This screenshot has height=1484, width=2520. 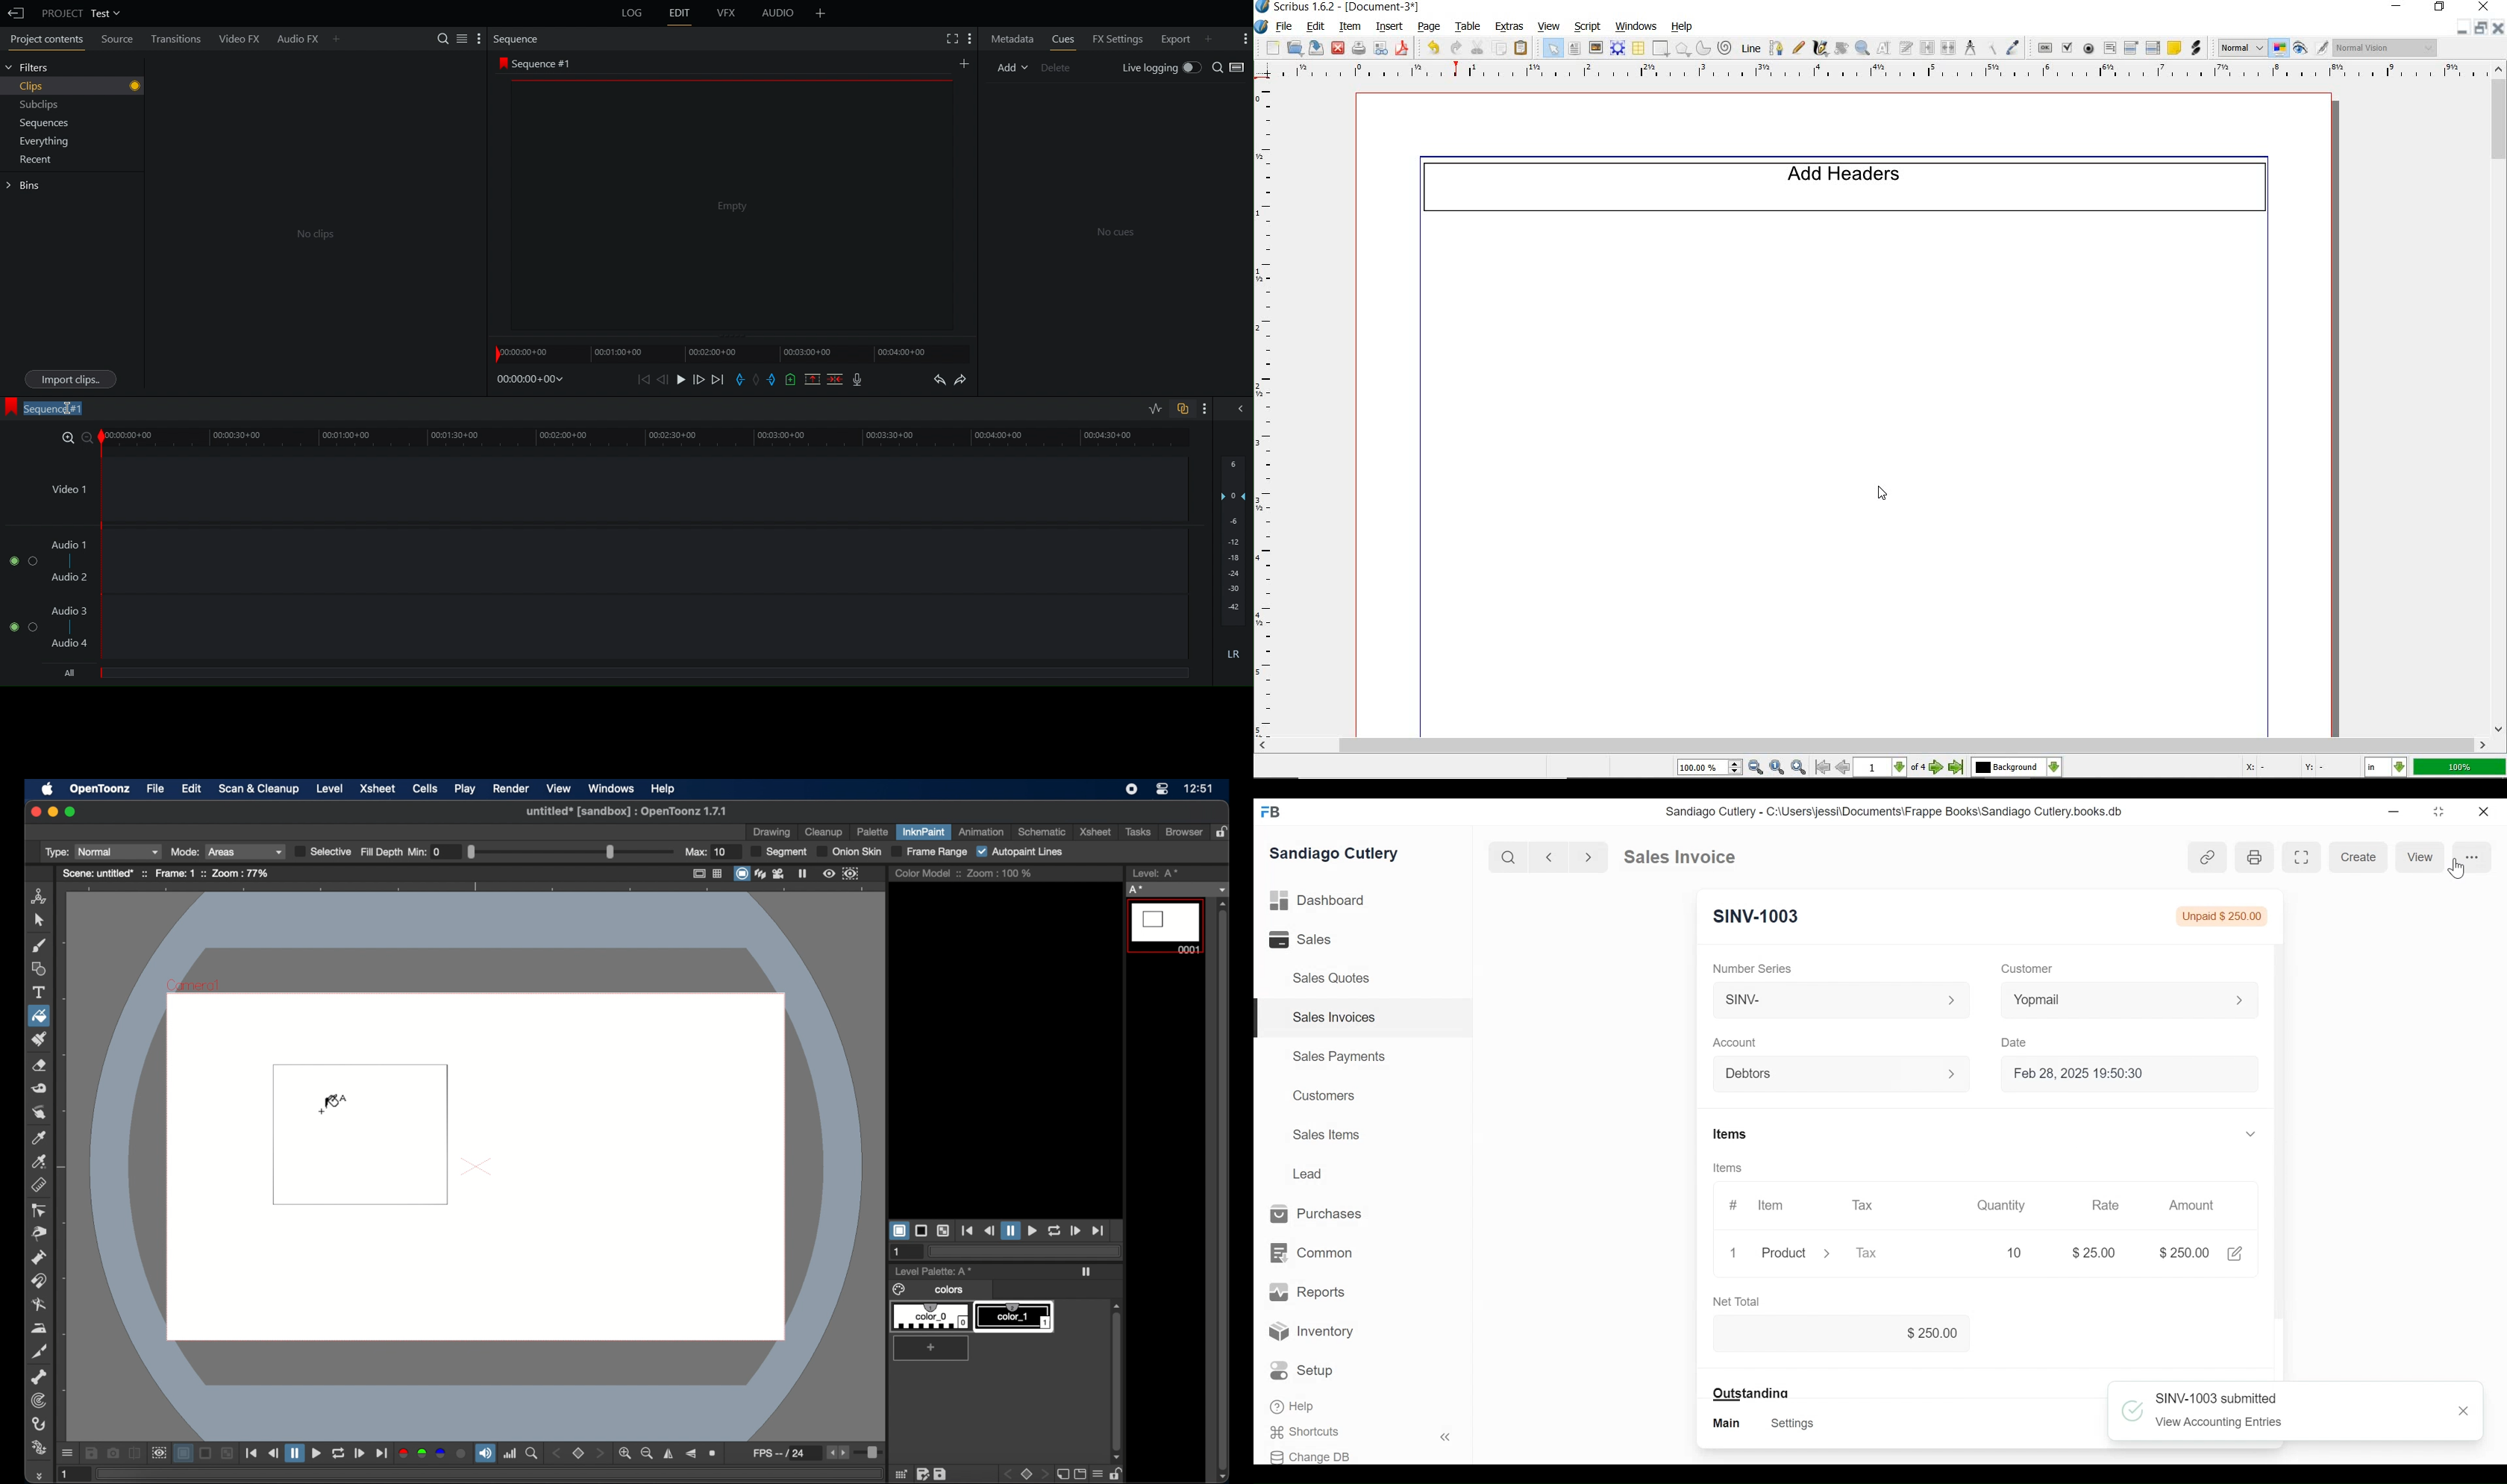 I want to click on Import Clips, so click(x=70, y=379).